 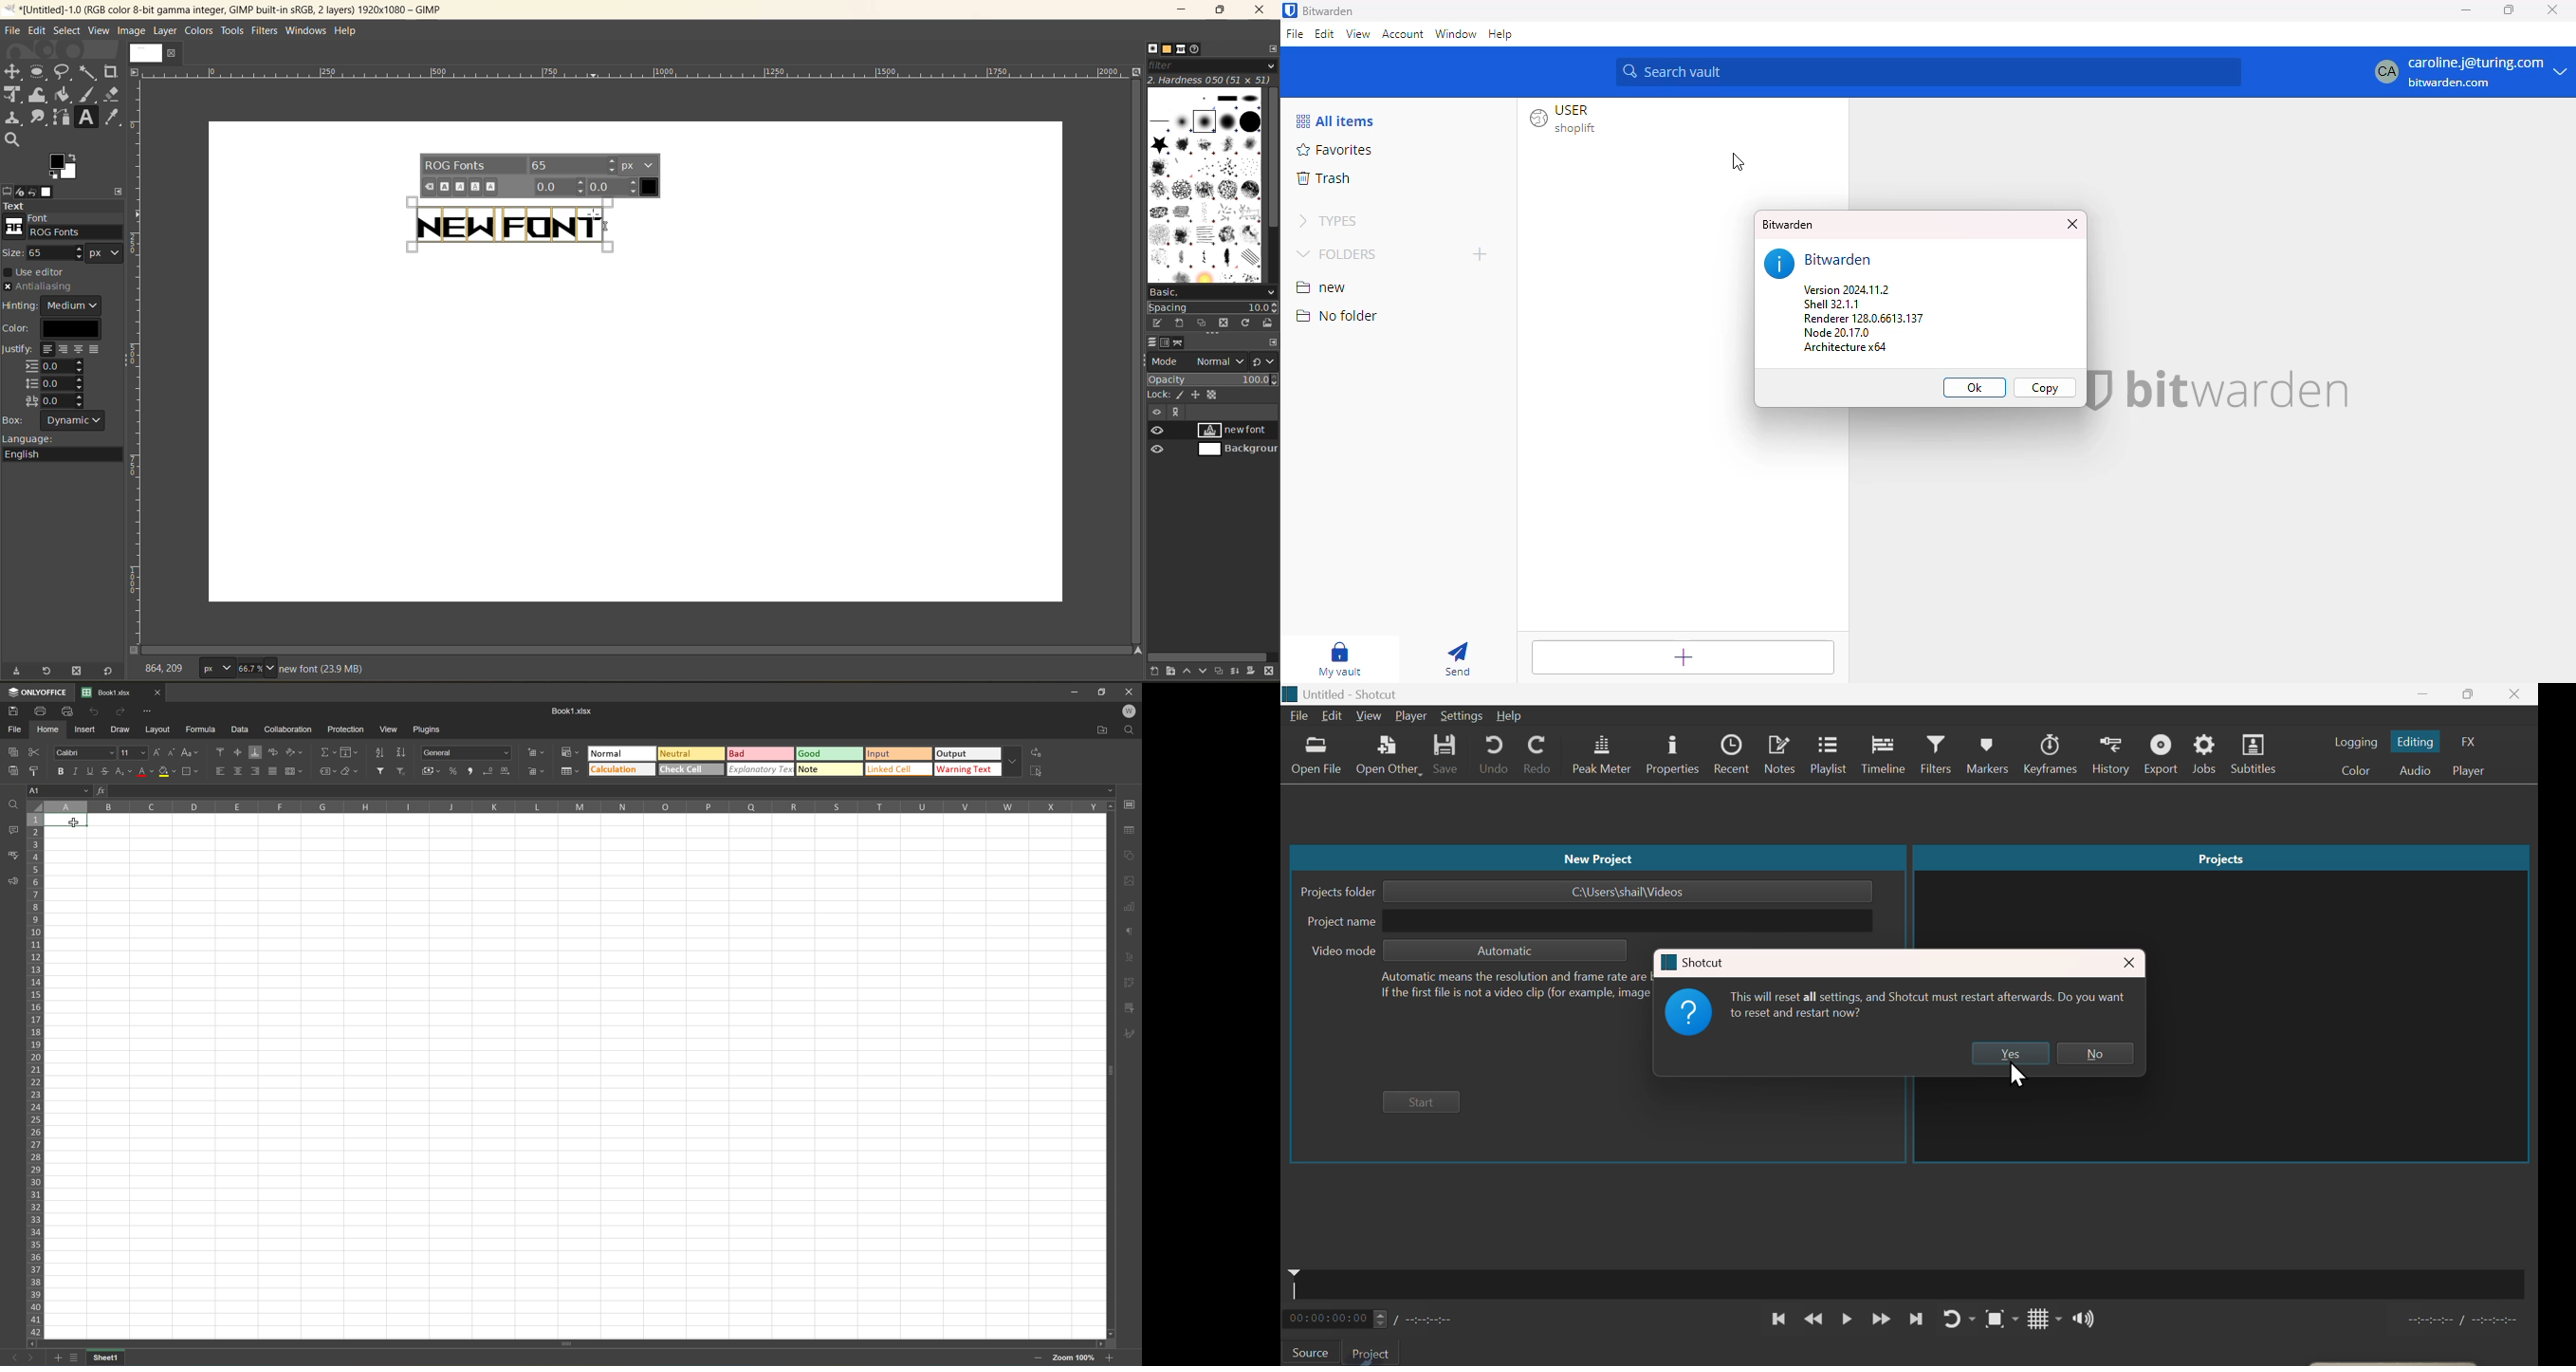 I want to click on CA, so click(x=2383, y=72).